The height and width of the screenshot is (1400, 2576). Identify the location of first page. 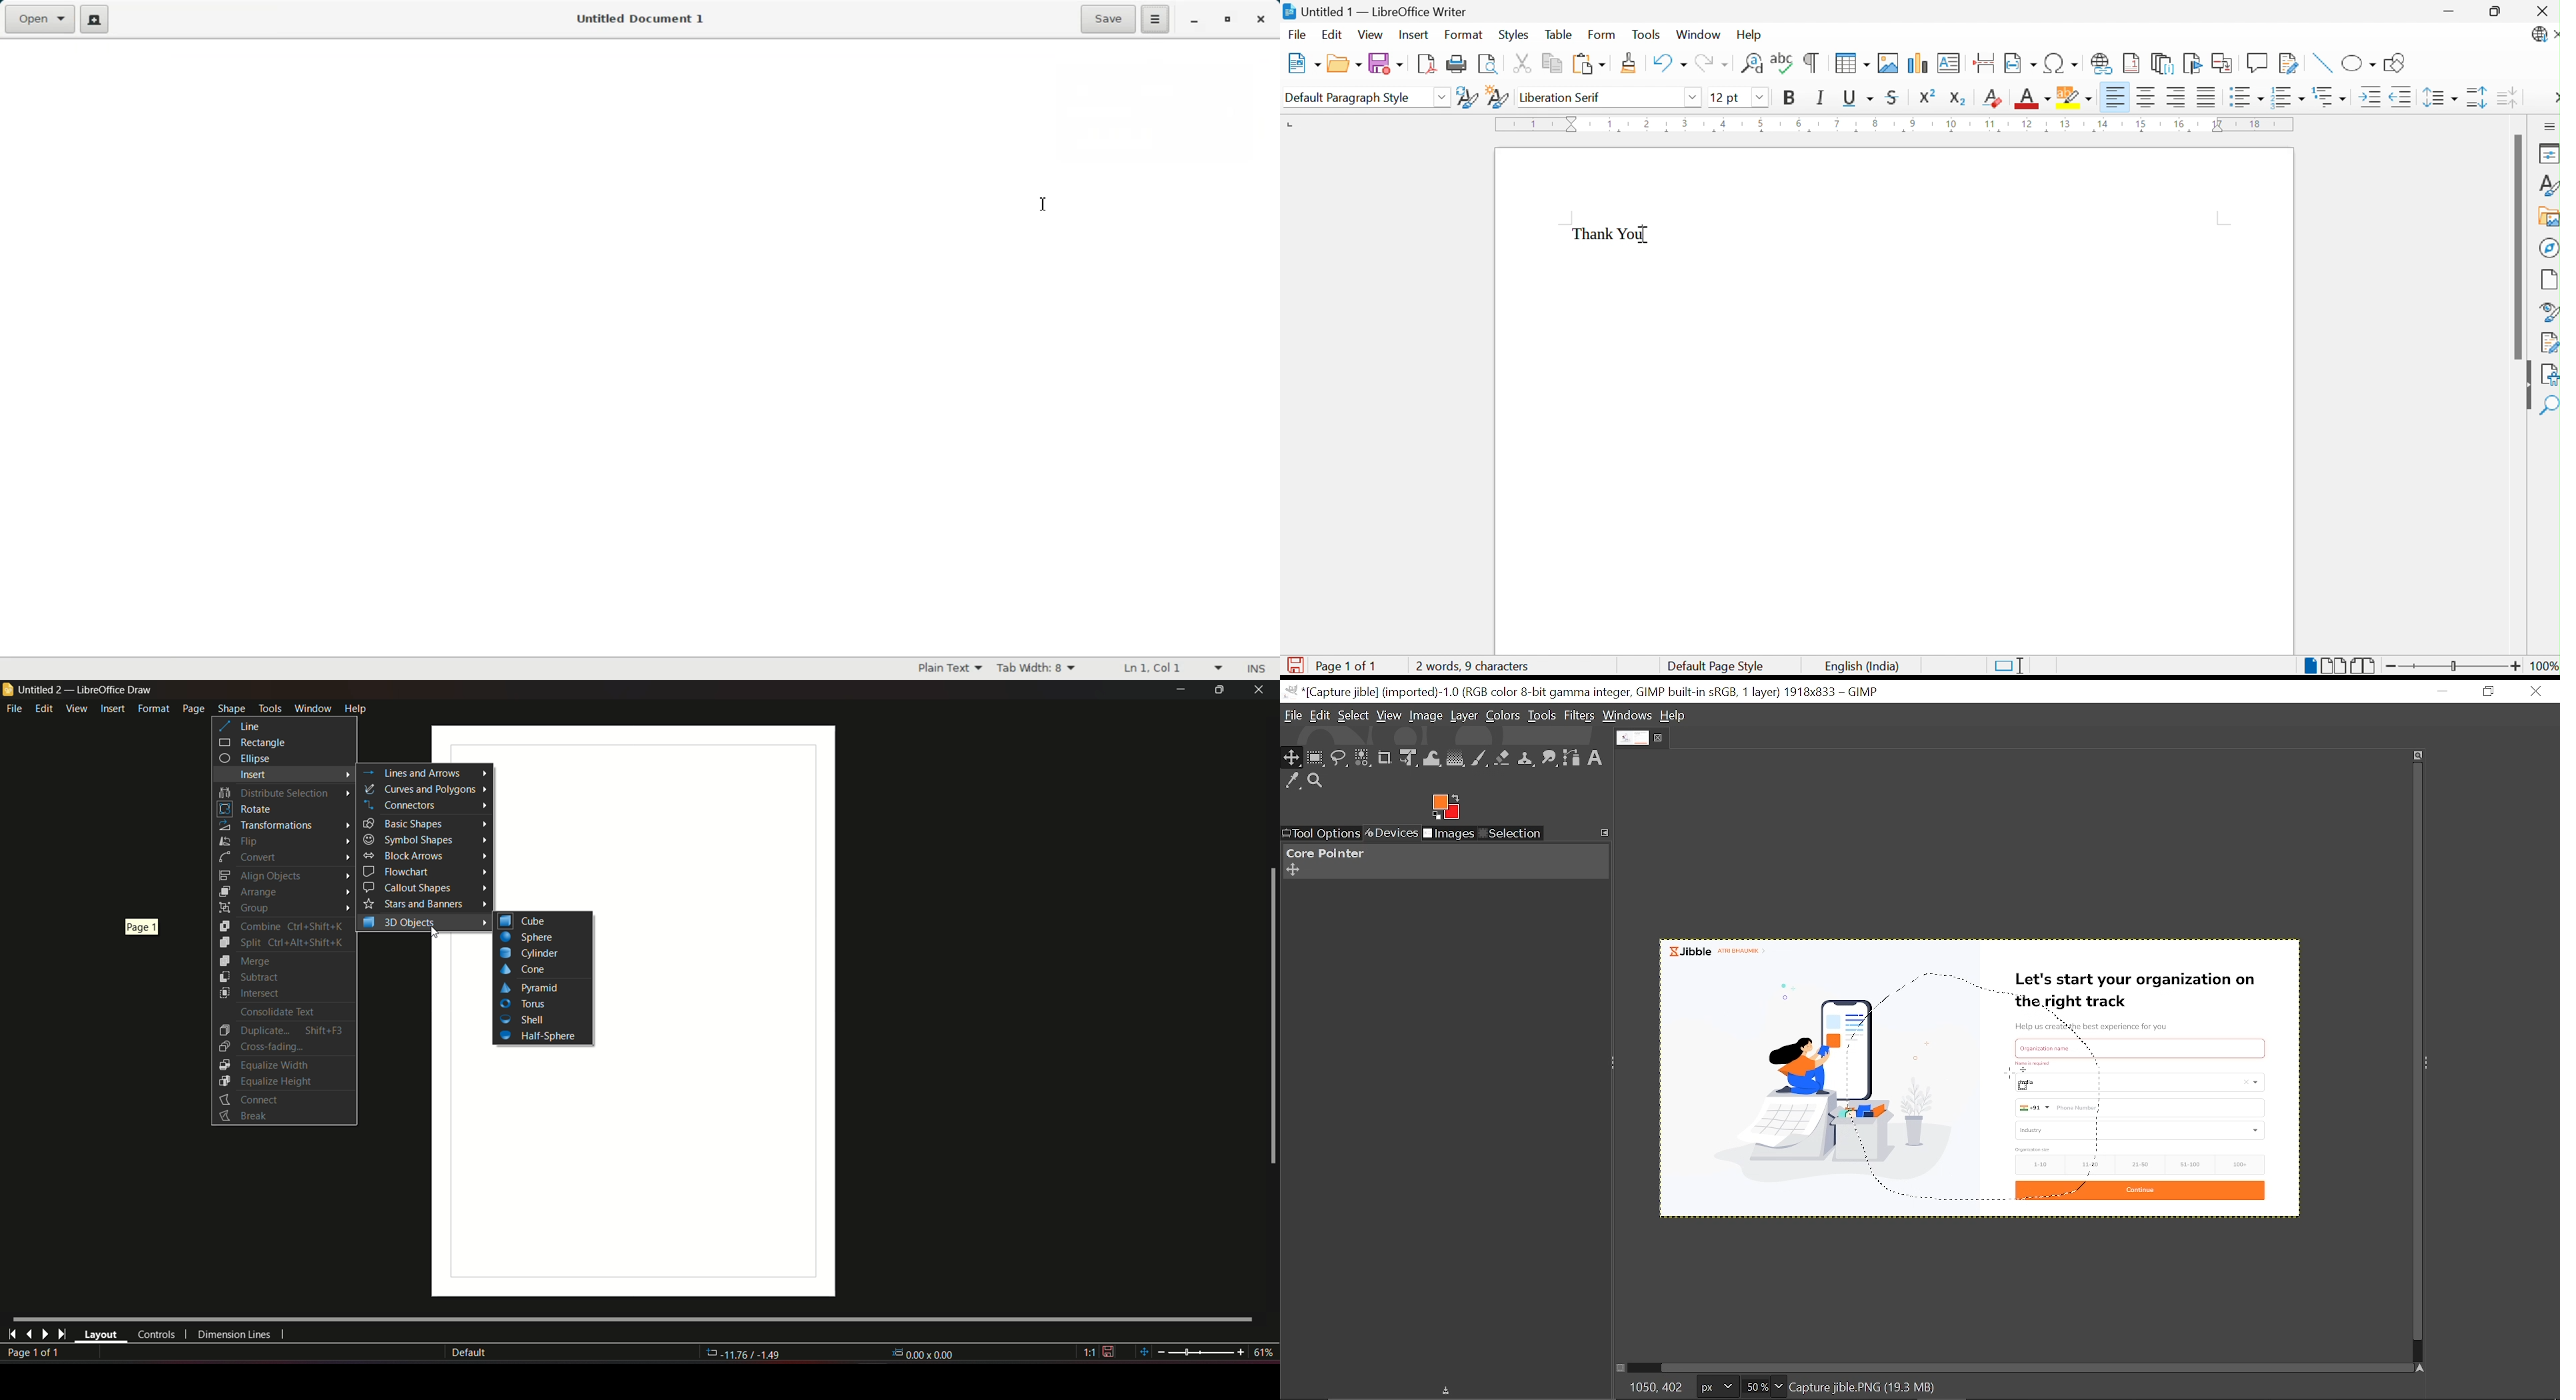
(13, 1333).